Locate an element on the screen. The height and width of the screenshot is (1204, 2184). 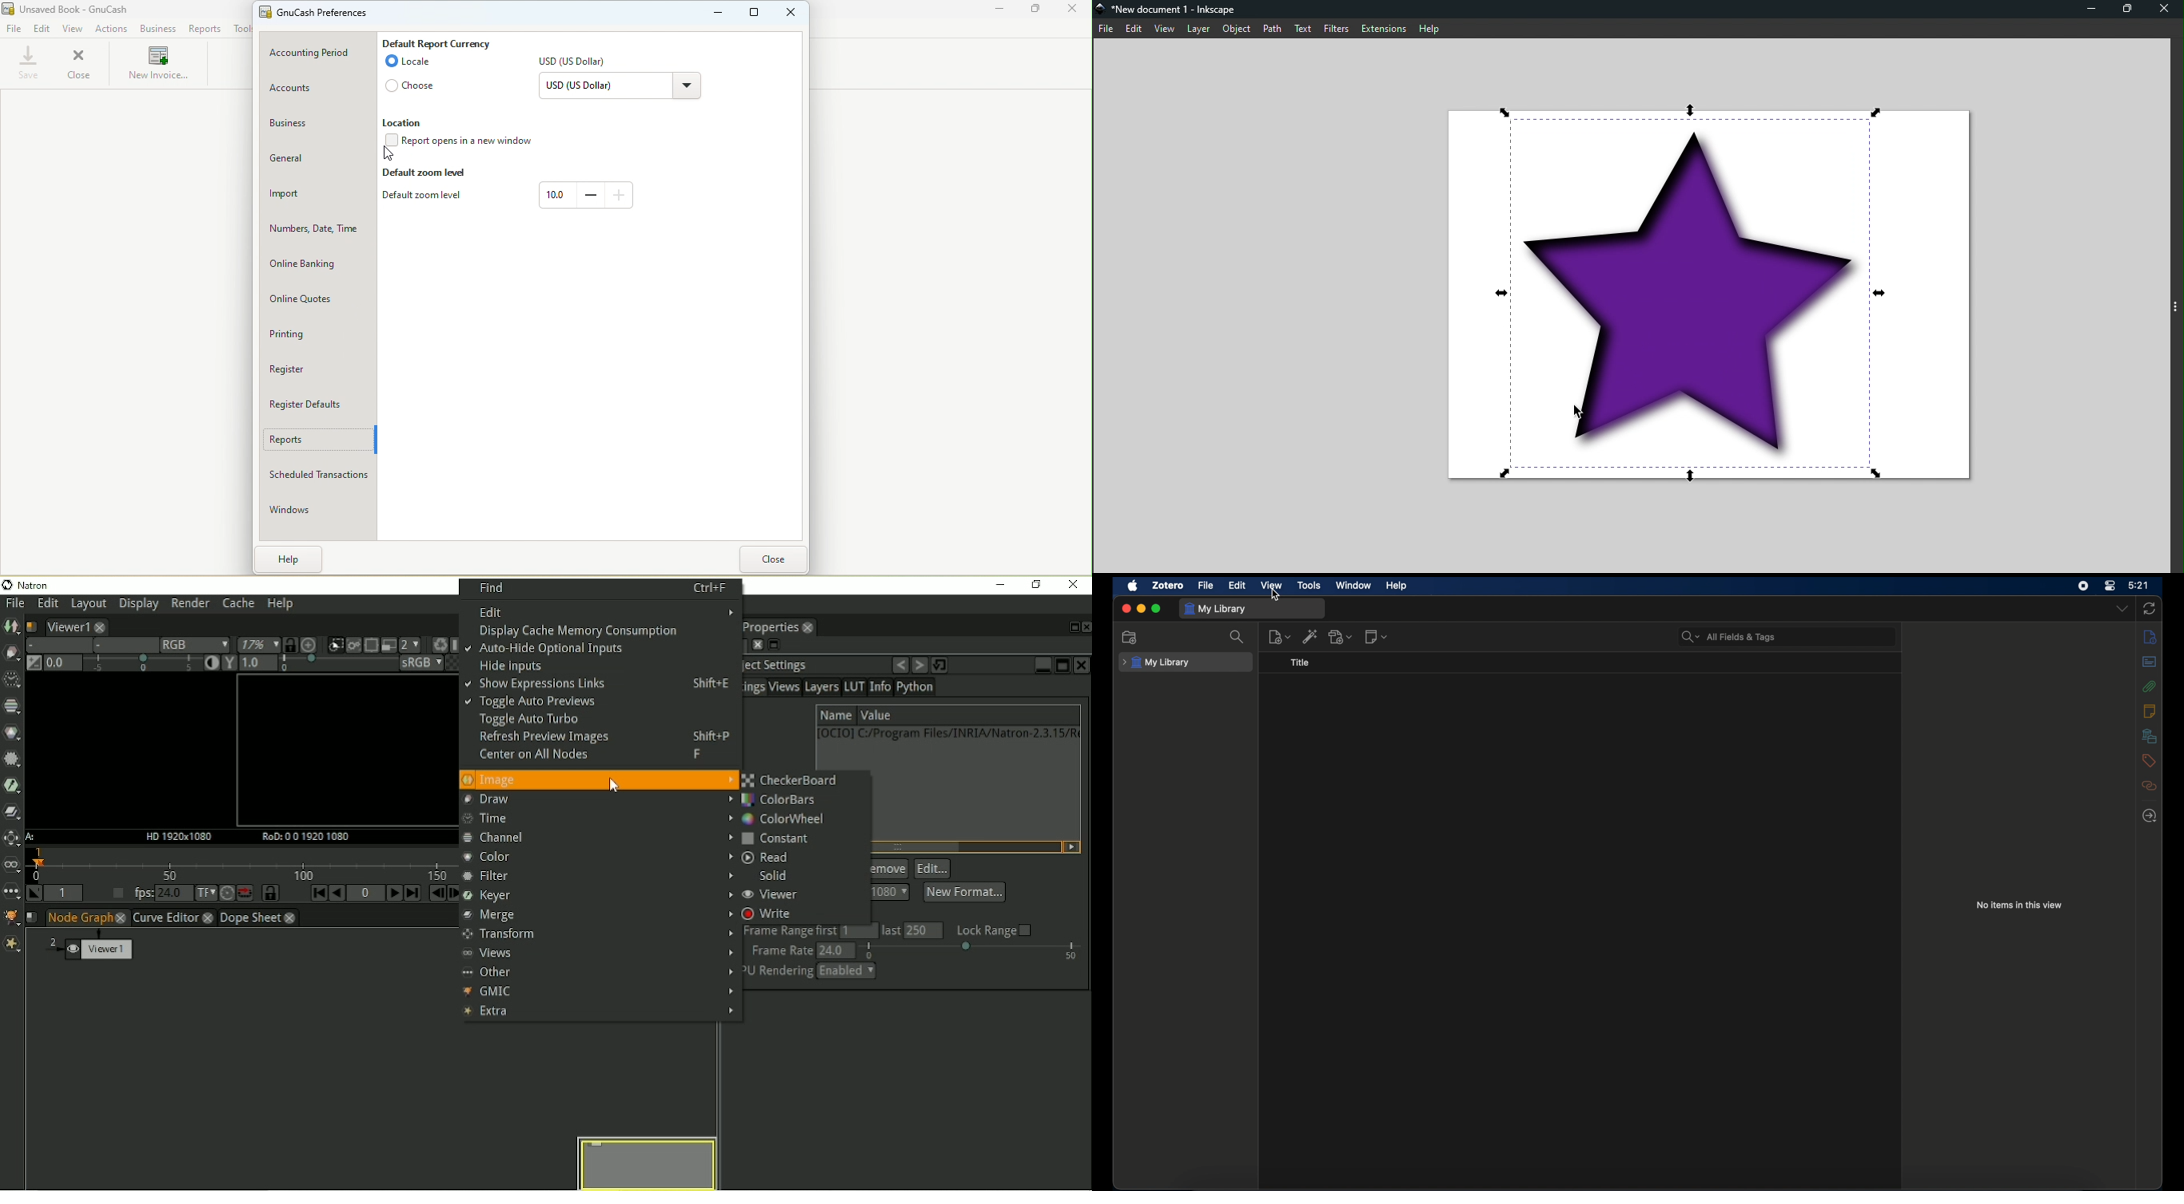
Text box is located at coordinates (602, 88).